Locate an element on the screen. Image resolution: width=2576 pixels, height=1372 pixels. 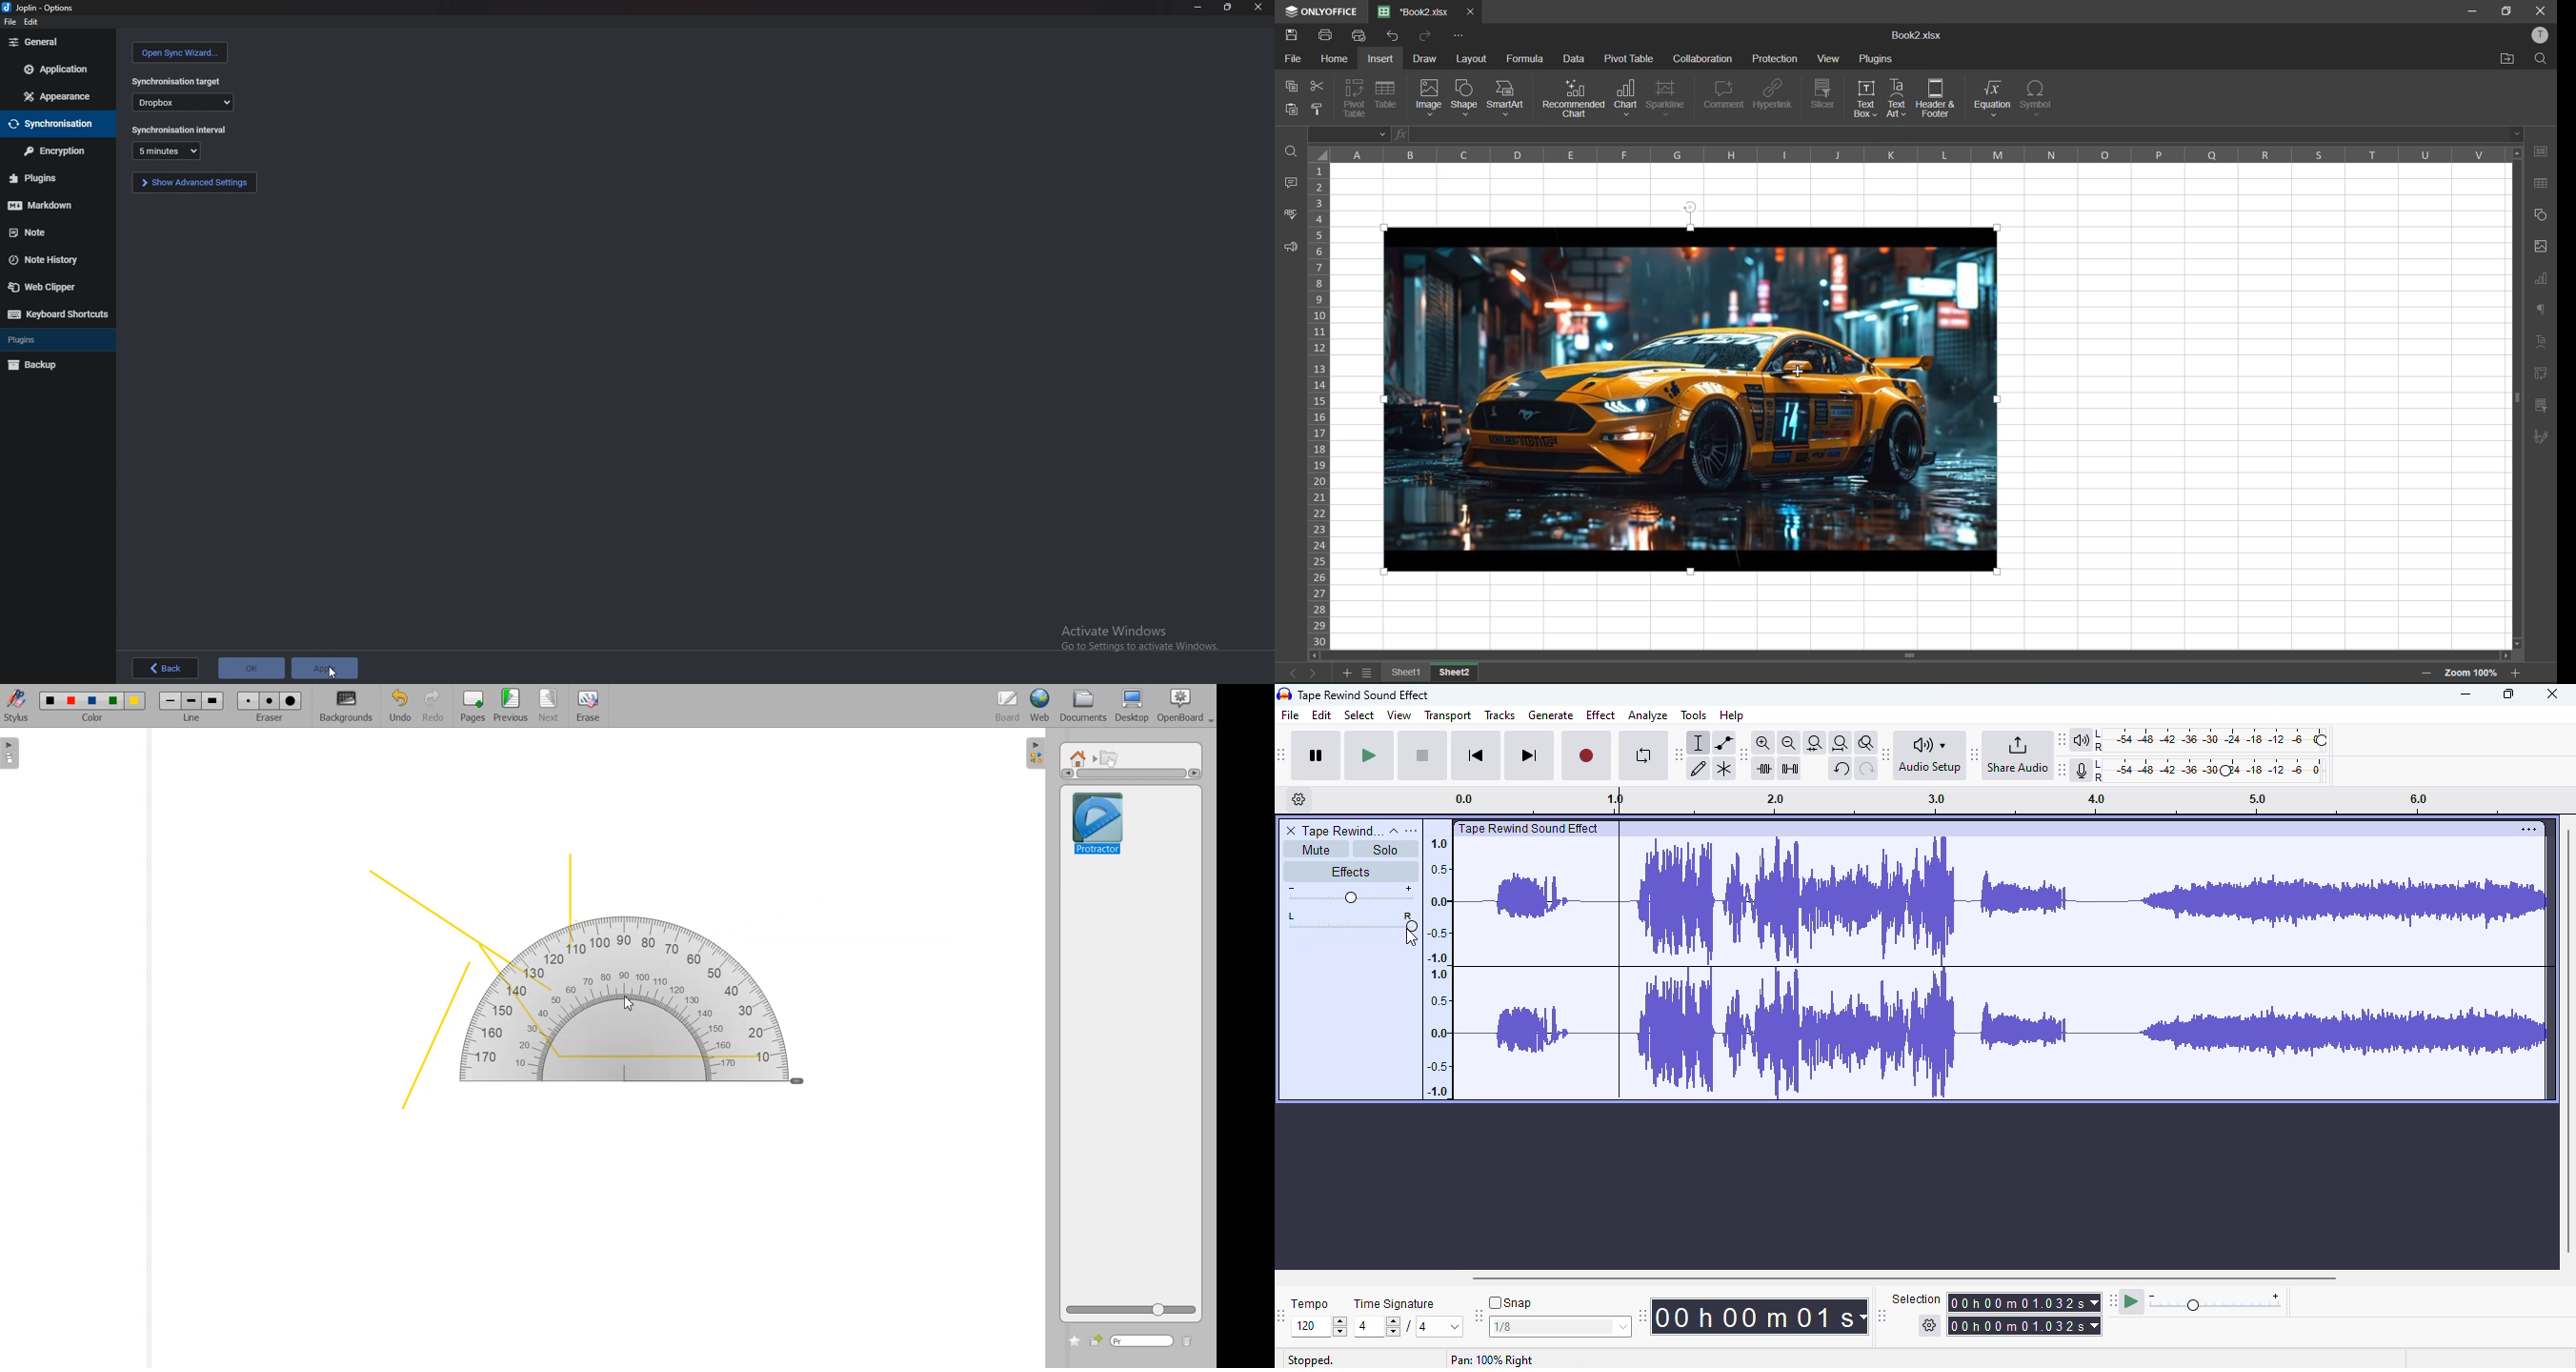
1/8 is located at coordinates (1559, 1327).